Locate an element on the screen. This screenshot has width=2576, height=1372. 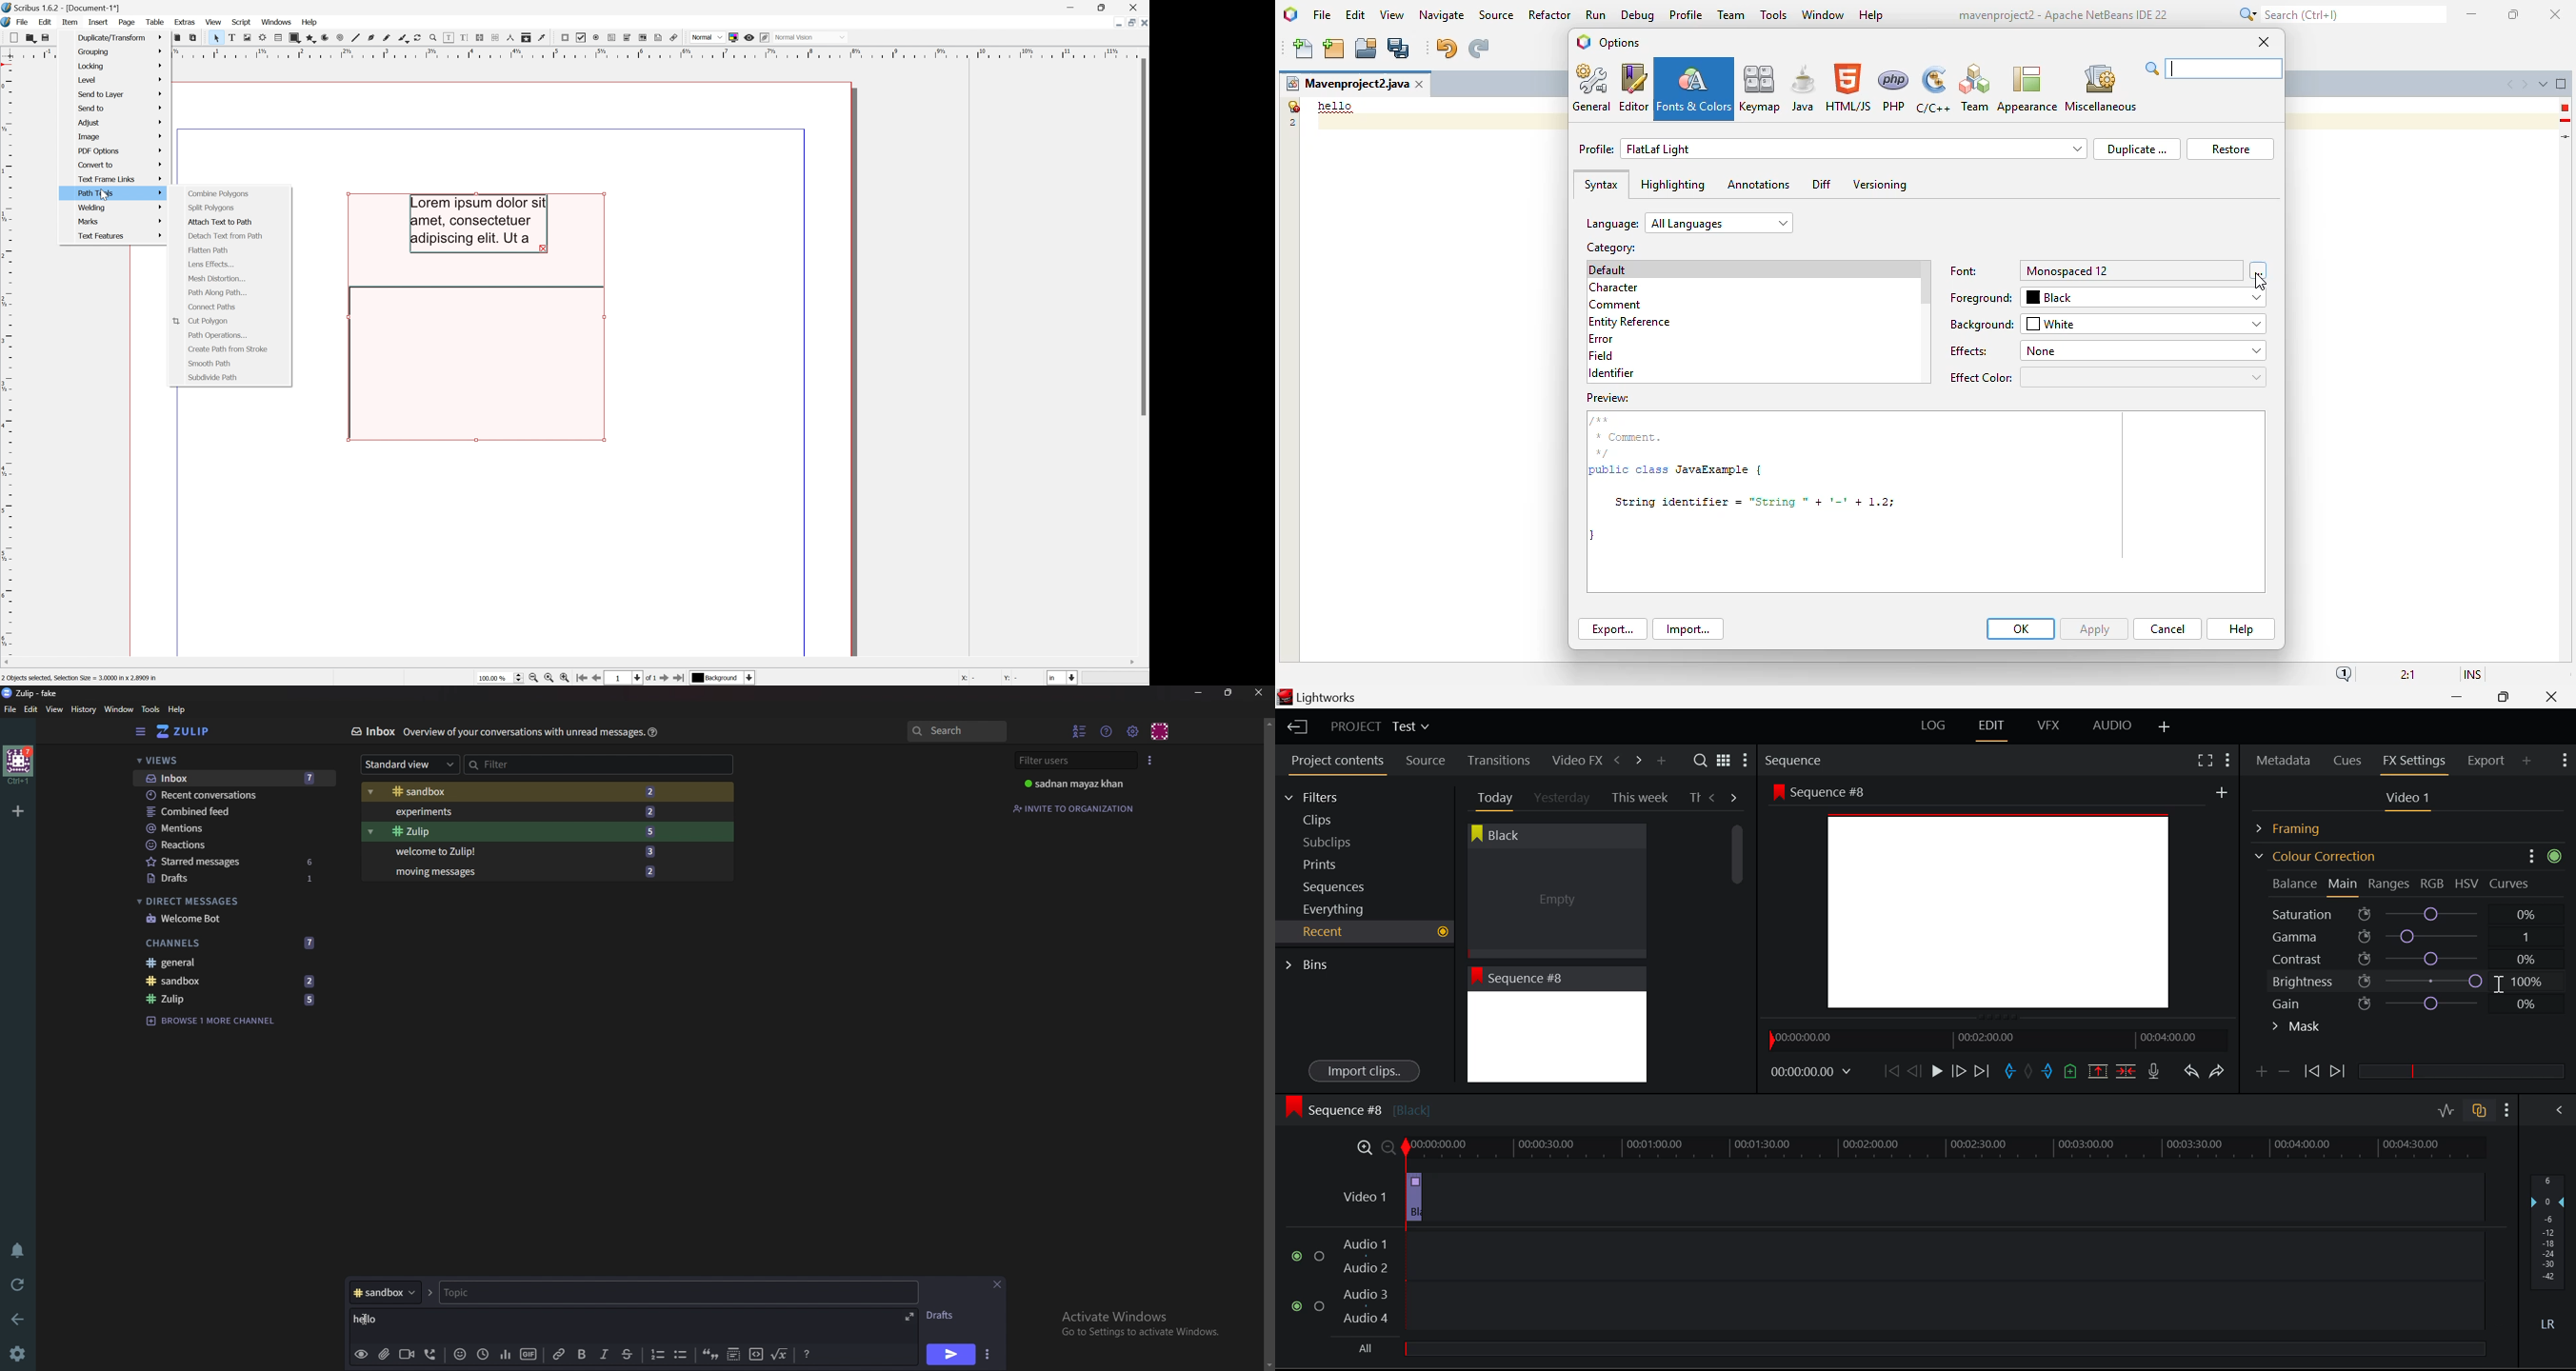
Bold is located at coordinates (581, 1356).